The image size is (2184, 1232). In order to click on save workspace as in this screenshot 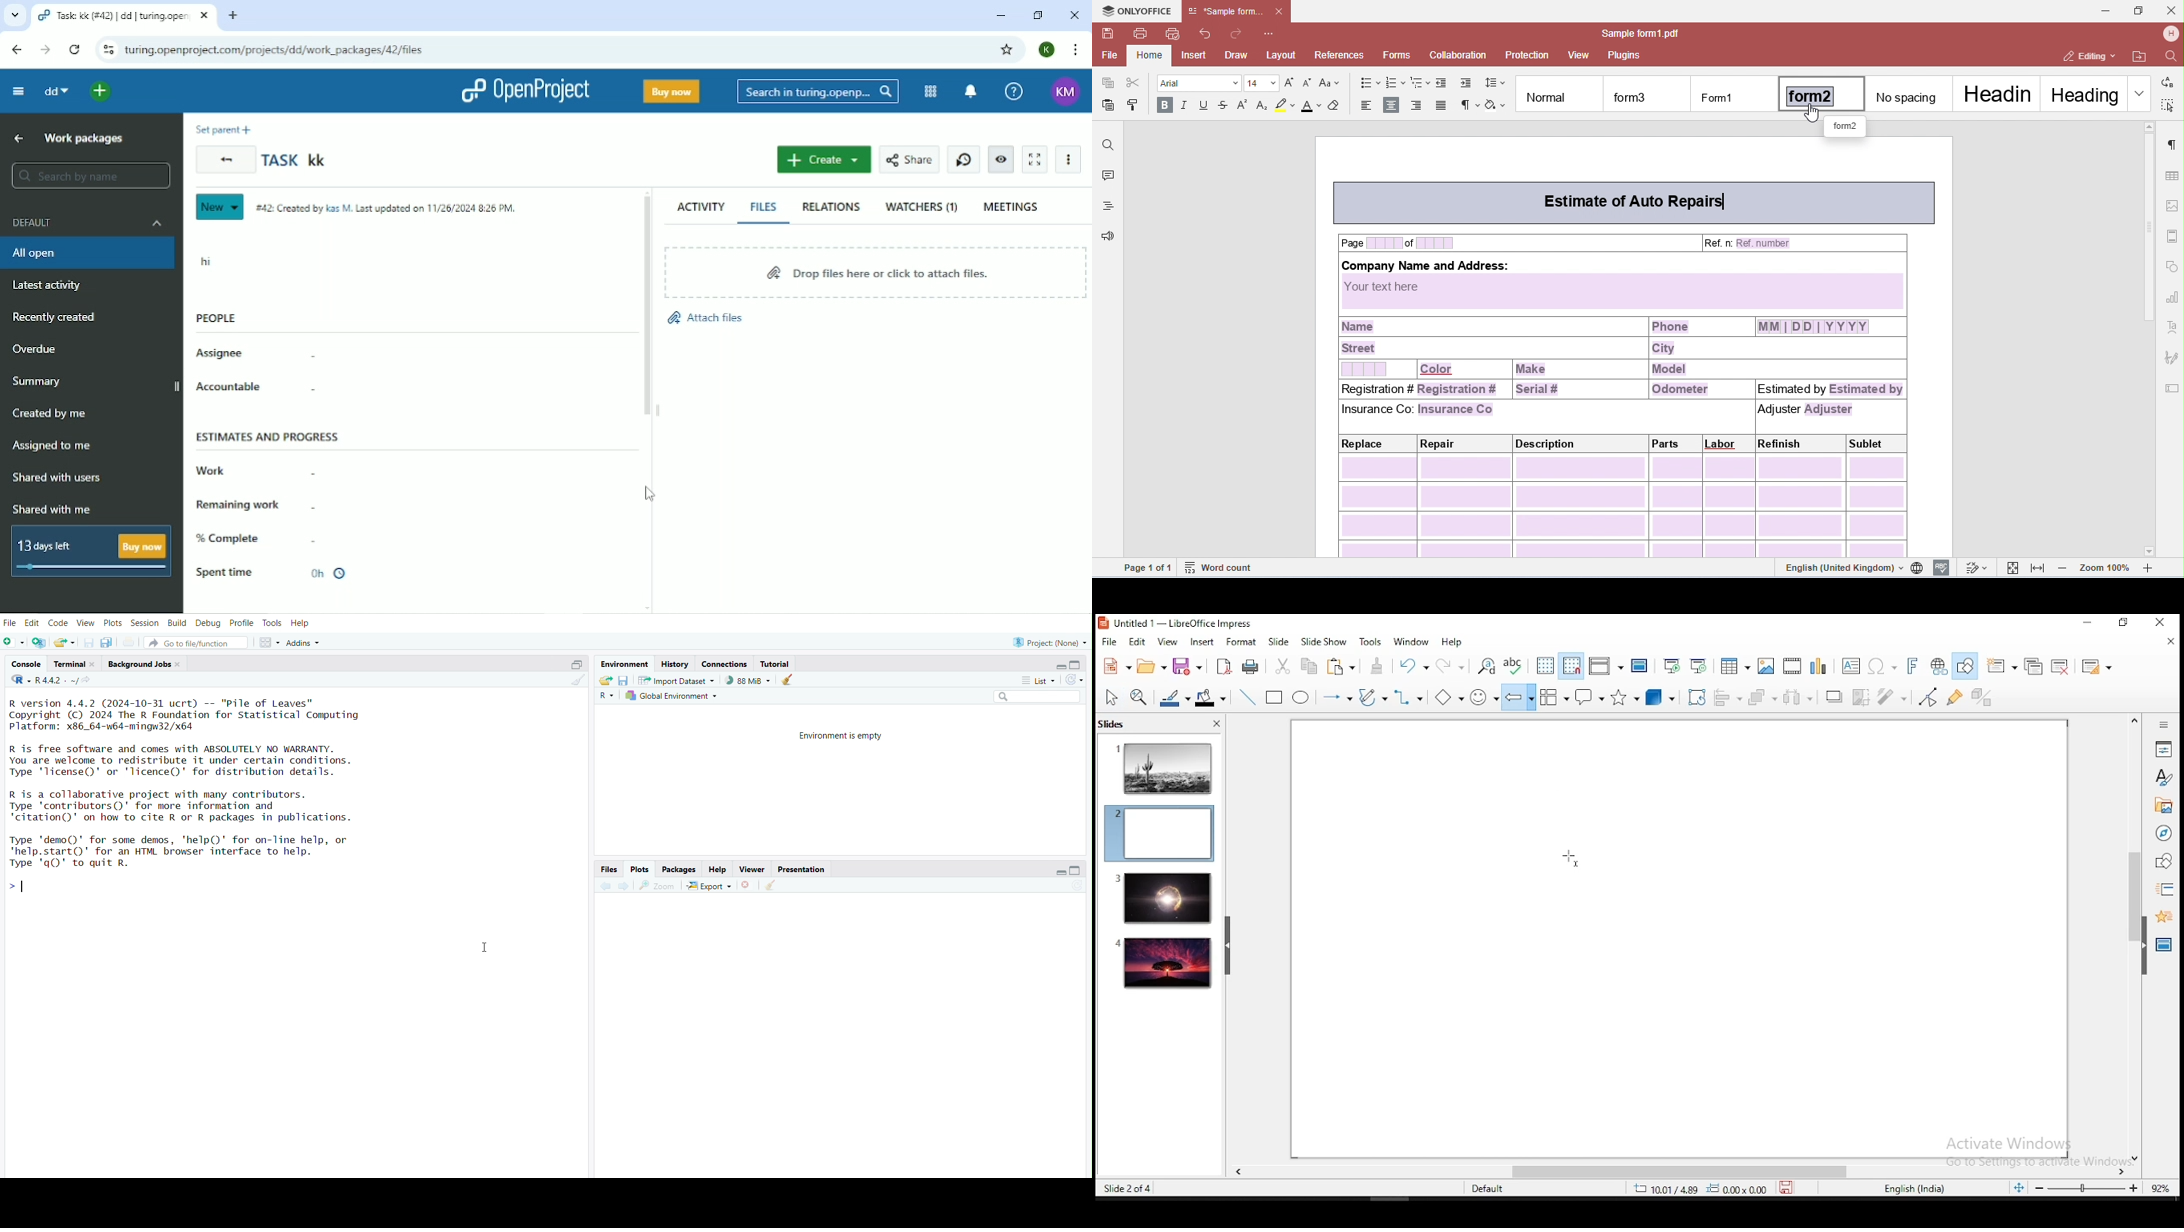, I will do `click(624, 681)`.